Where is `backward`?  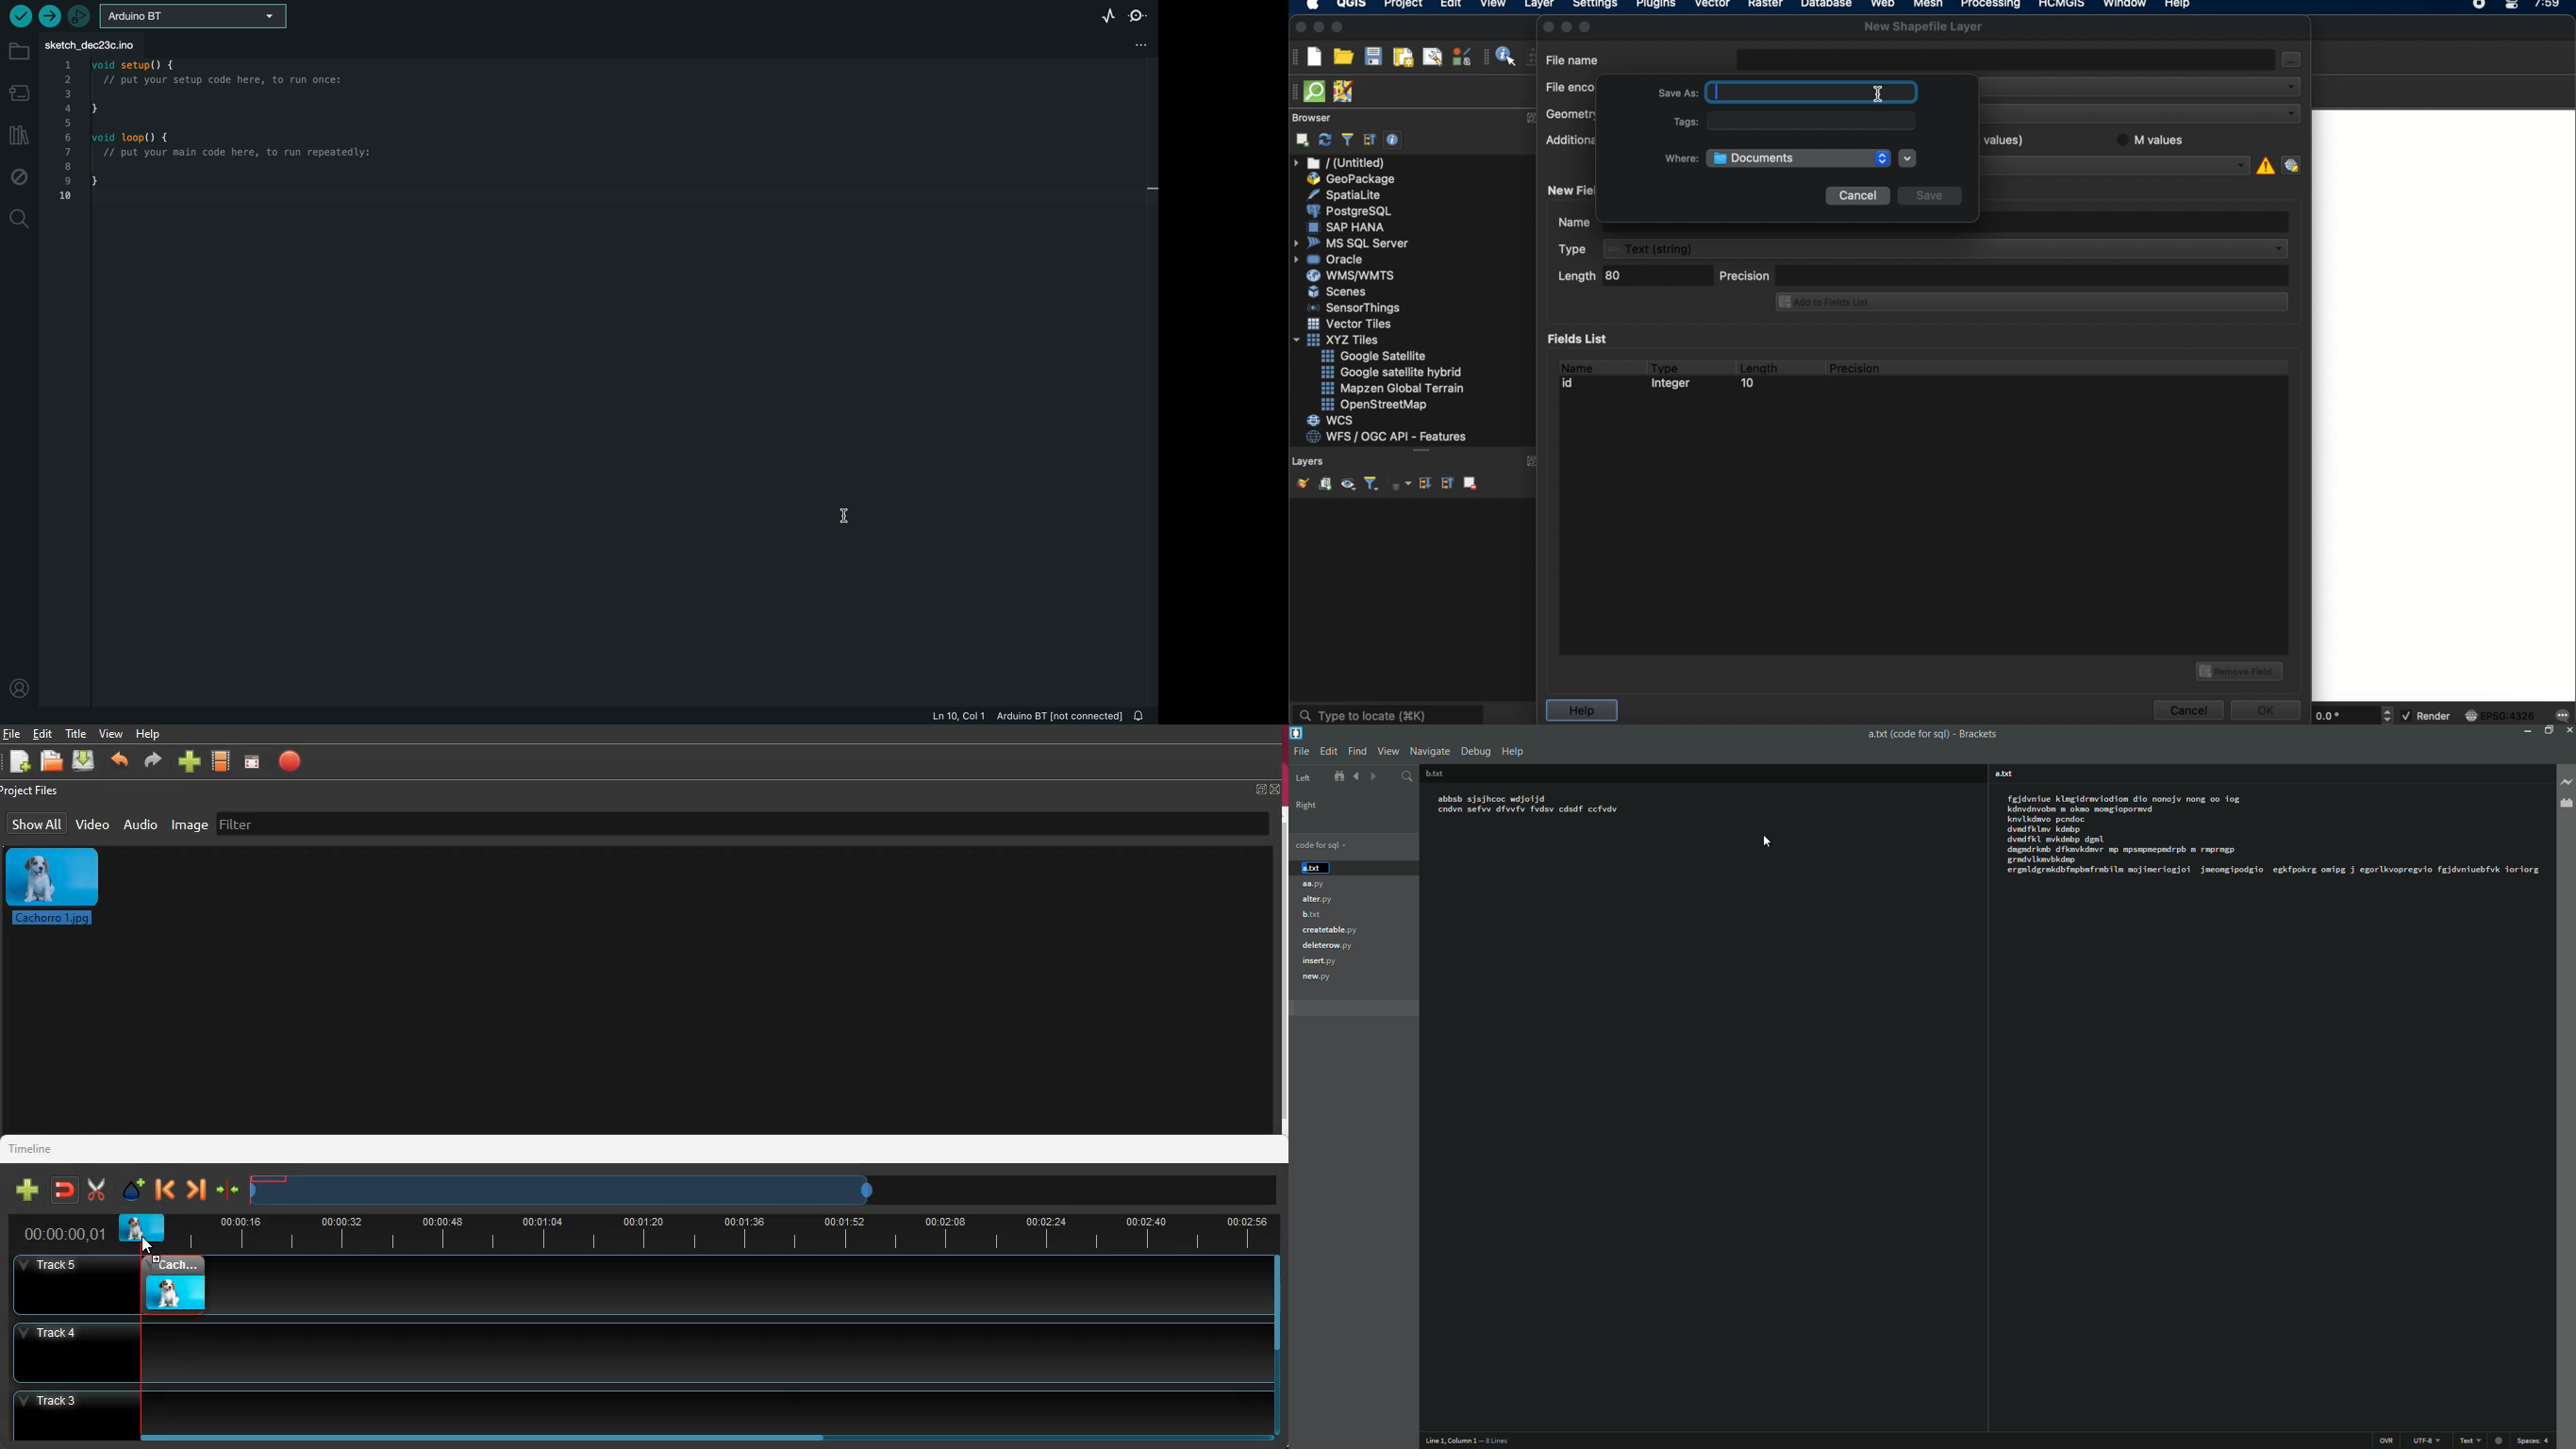
backward is located at coordinates (164, 1190).